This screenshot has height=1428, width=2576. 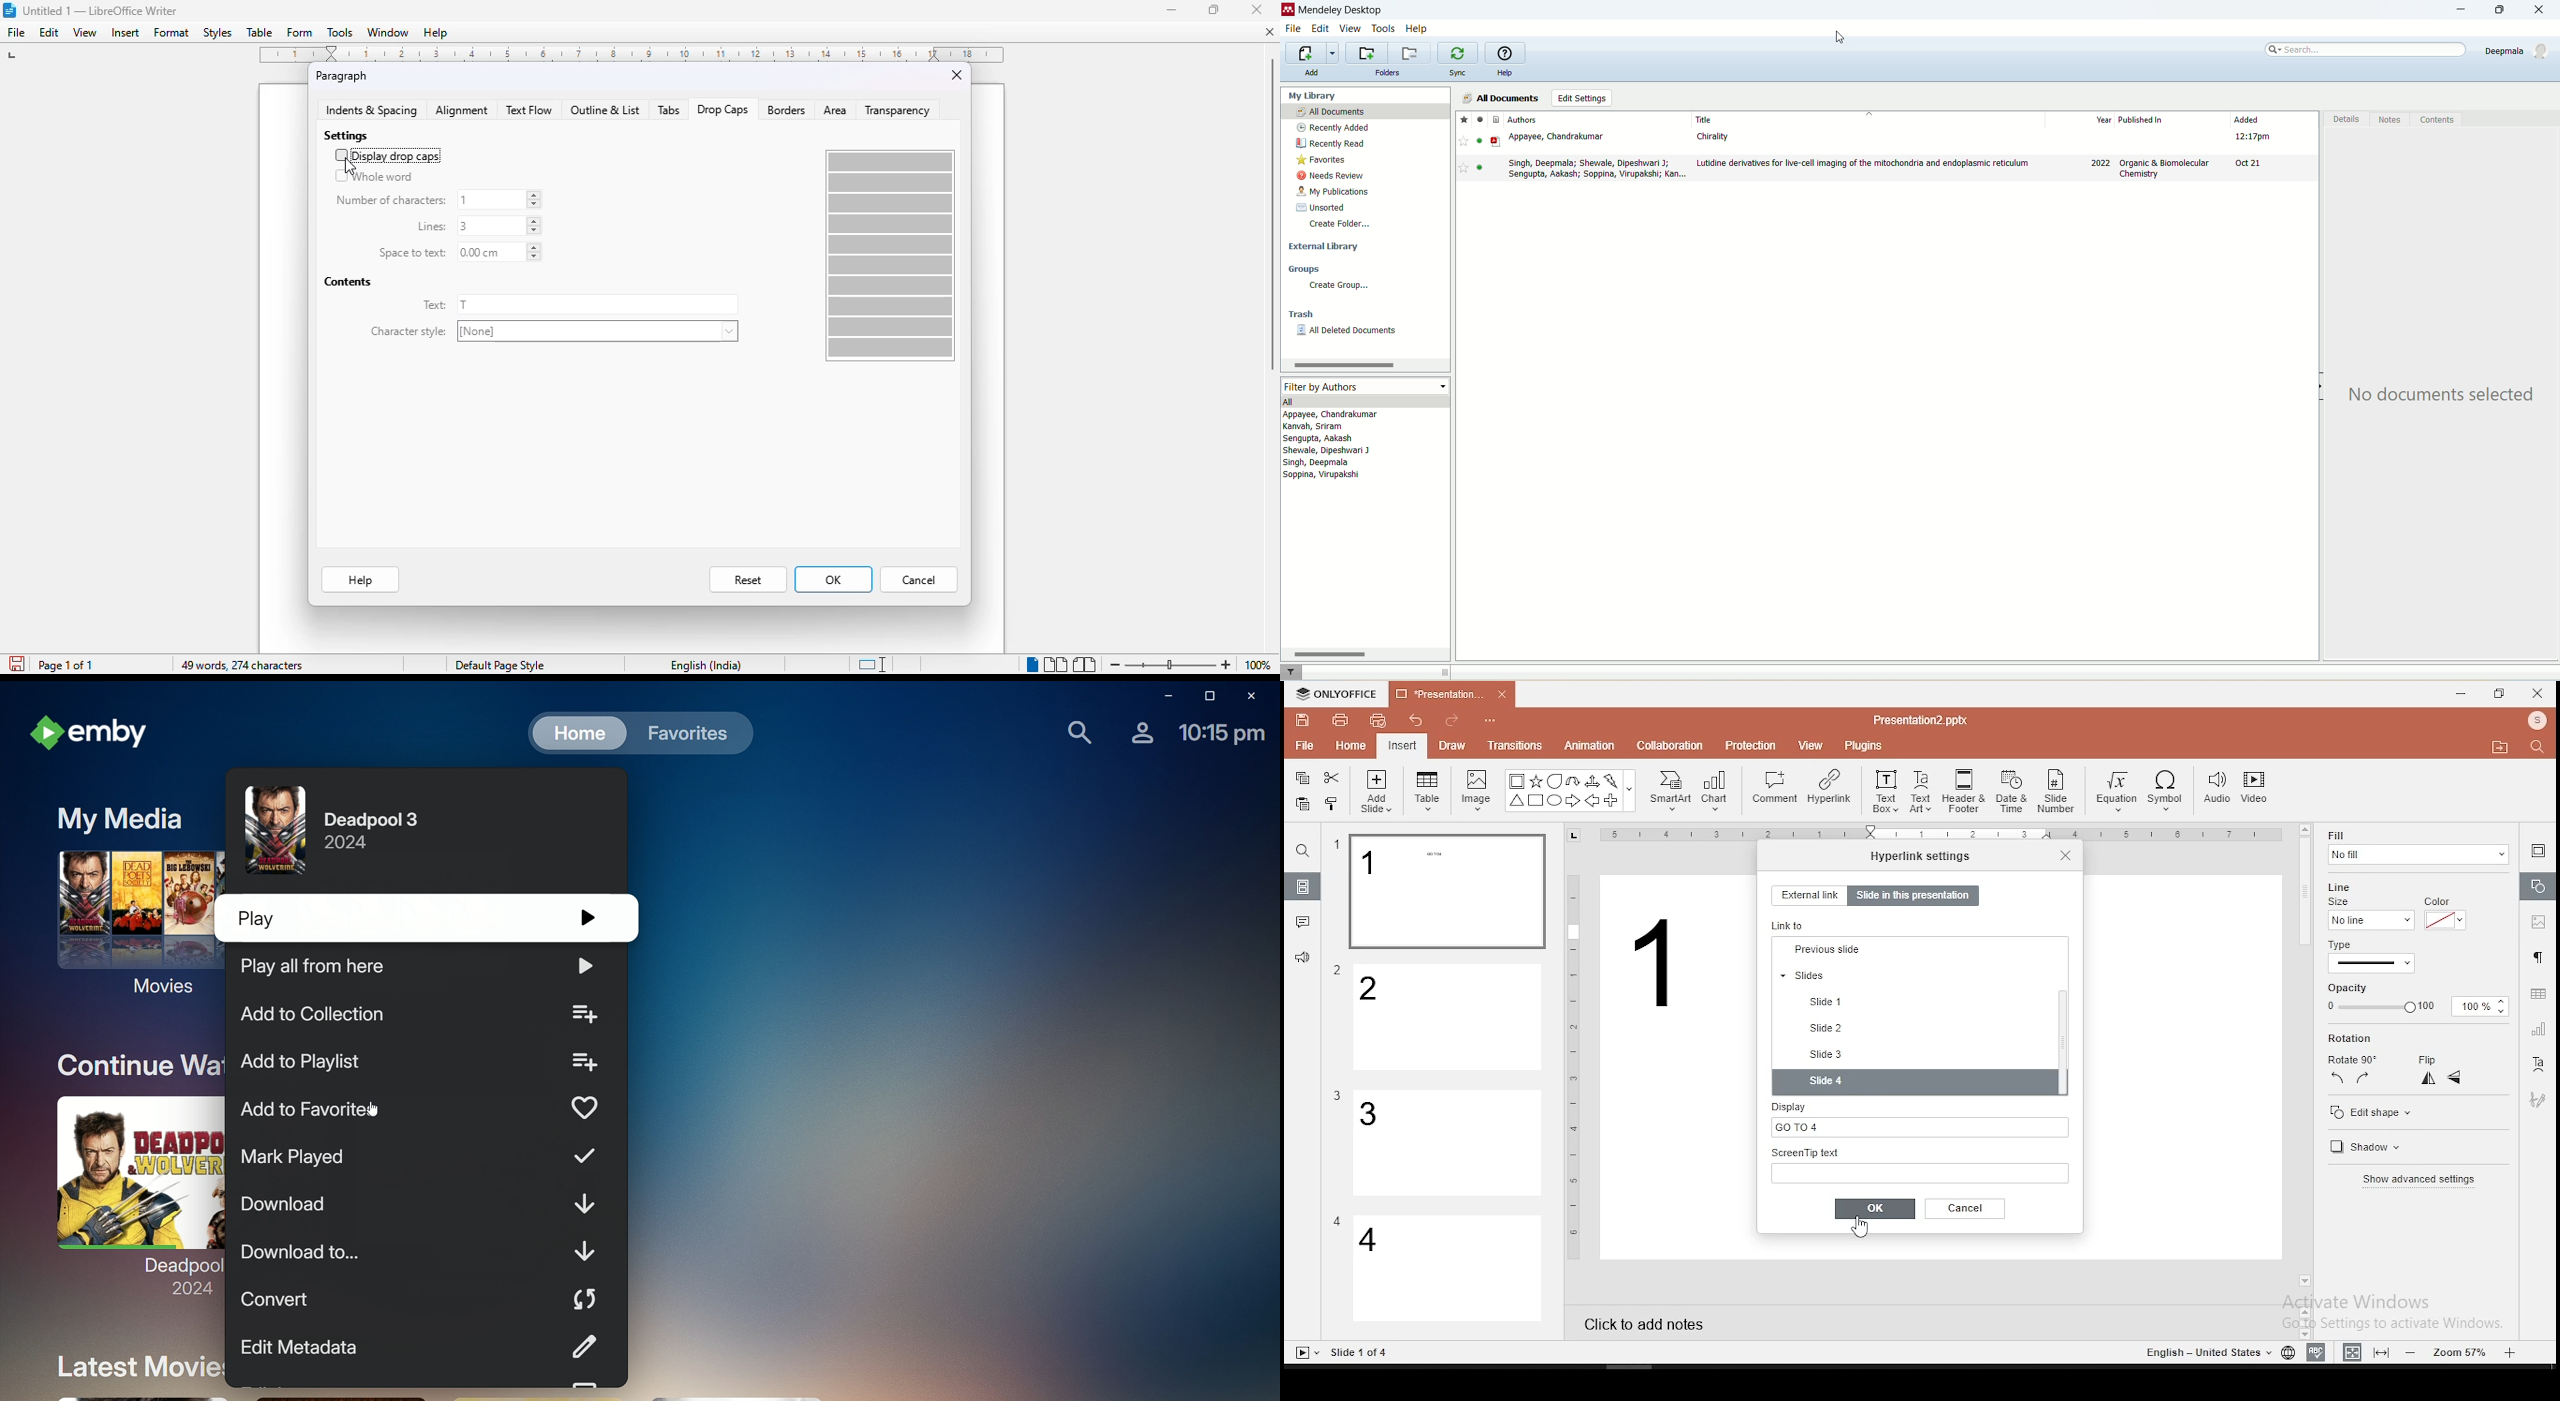 I want to click on first slide, so click(x=1912, y=950).